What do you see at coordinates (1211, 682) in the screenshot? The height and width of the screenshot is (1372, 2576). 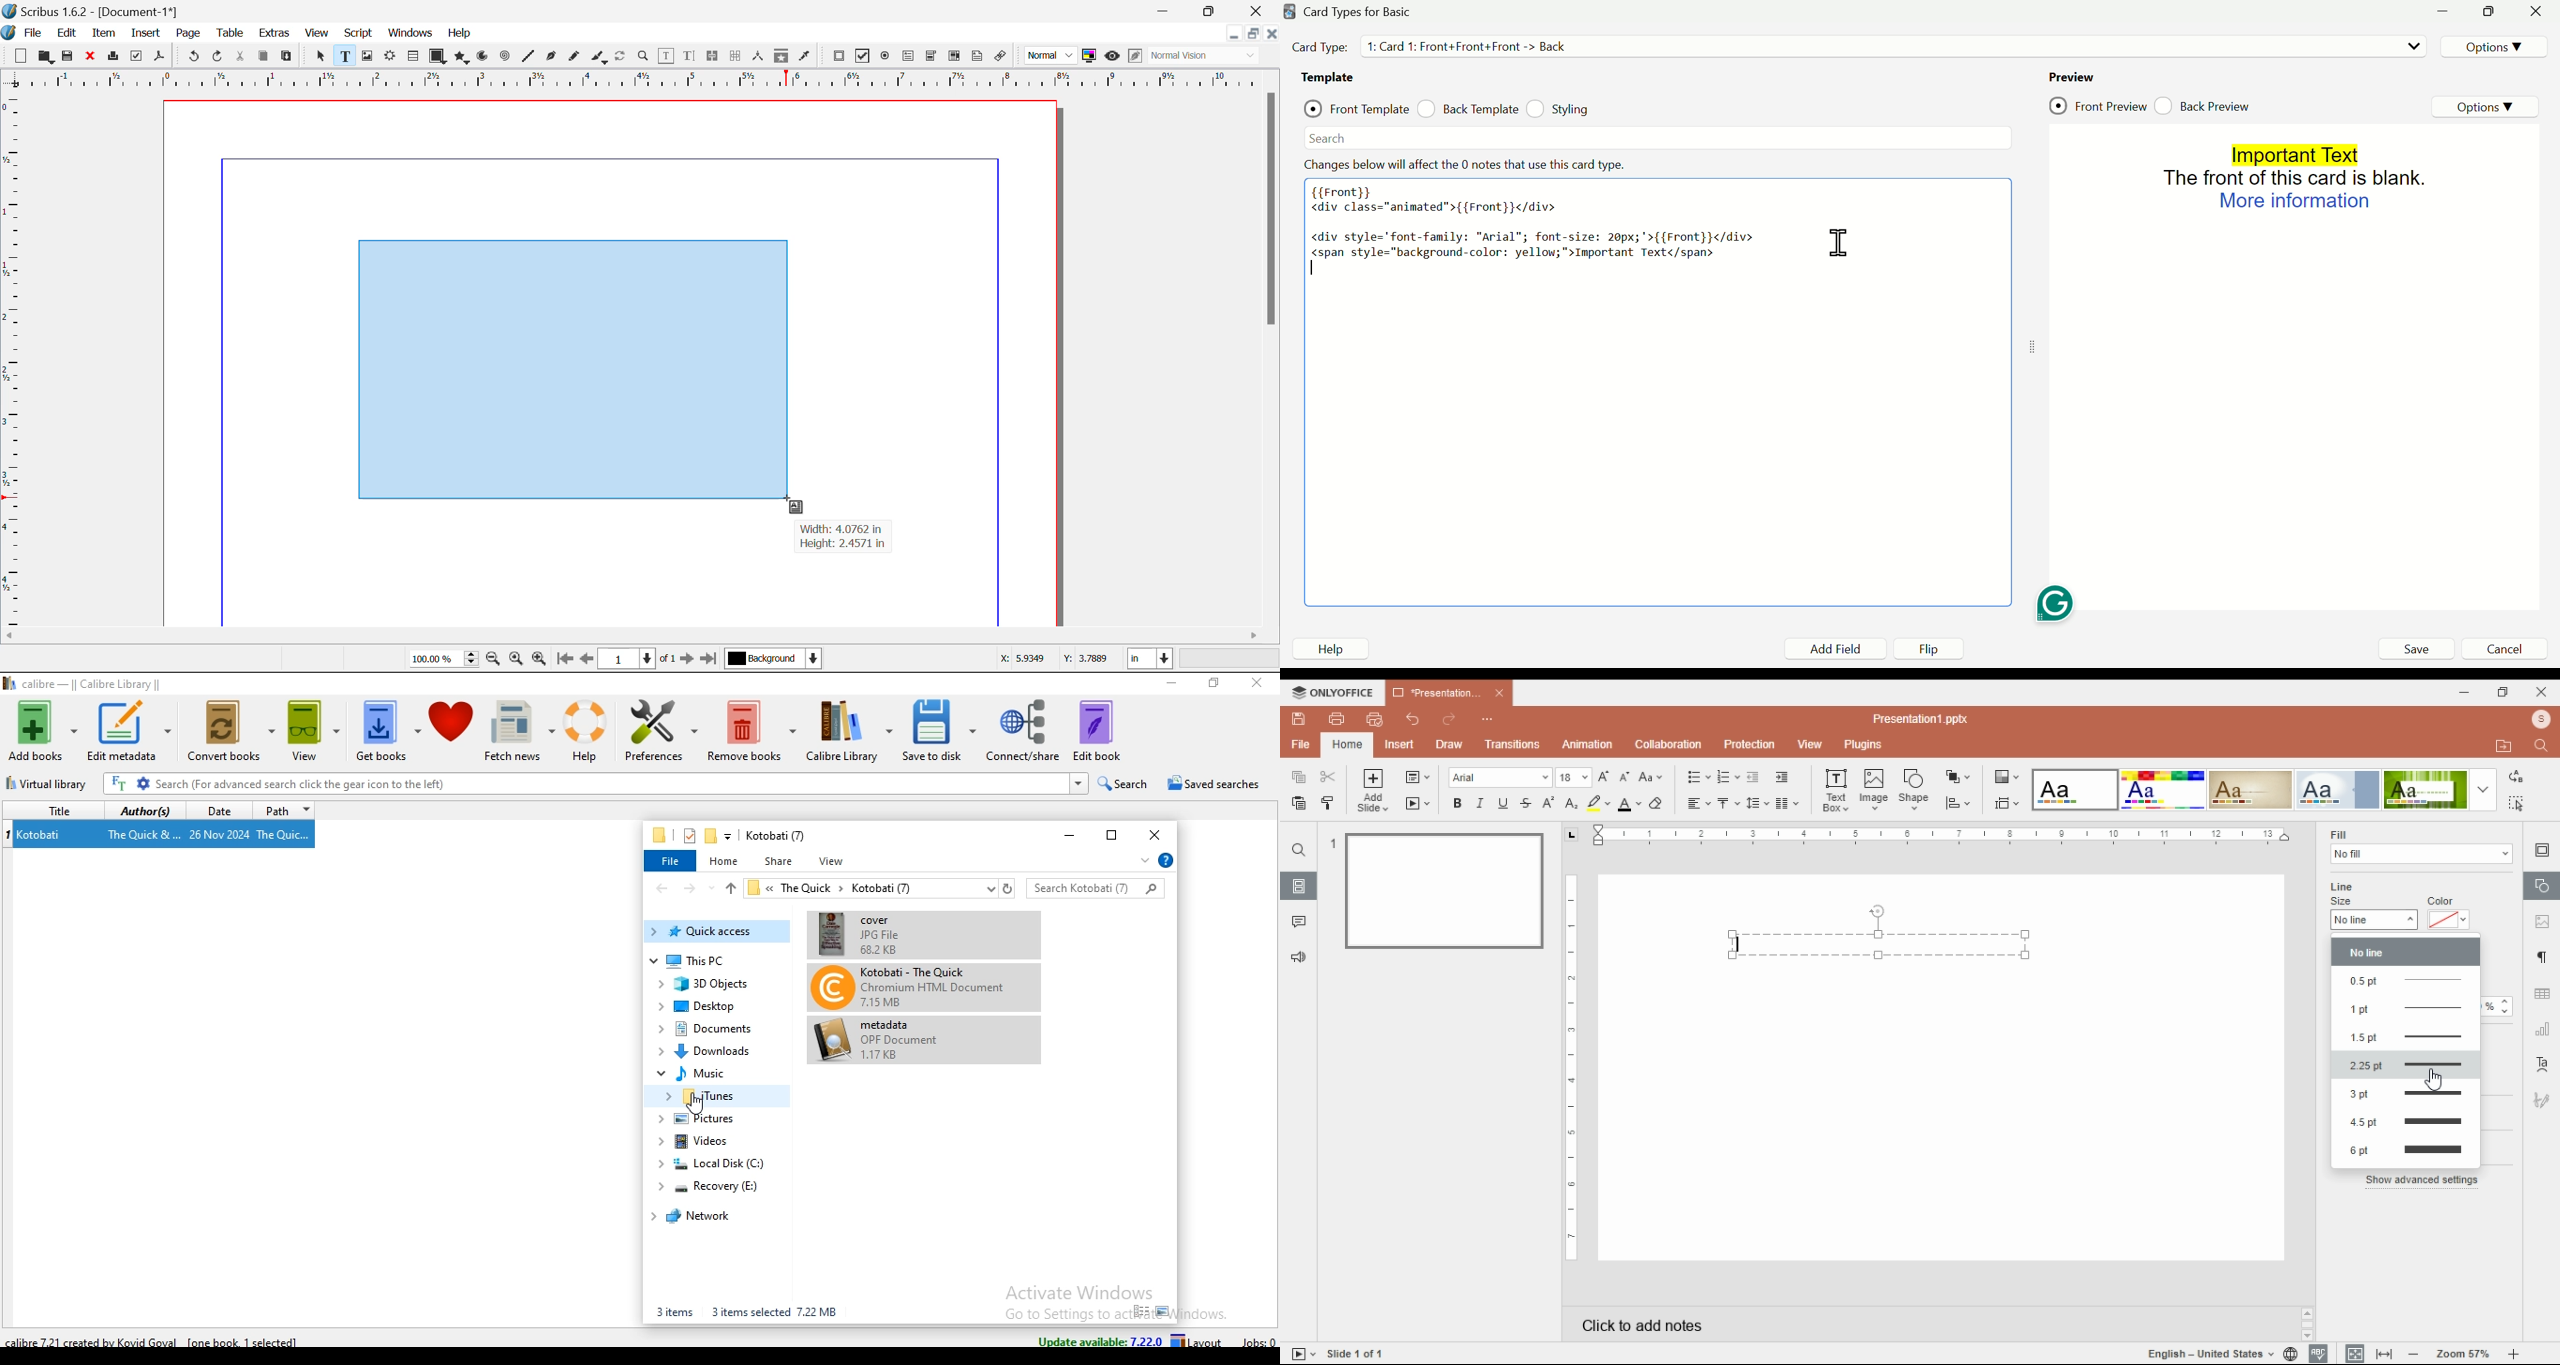 I see `restore` at bounding box center [1211, 682].